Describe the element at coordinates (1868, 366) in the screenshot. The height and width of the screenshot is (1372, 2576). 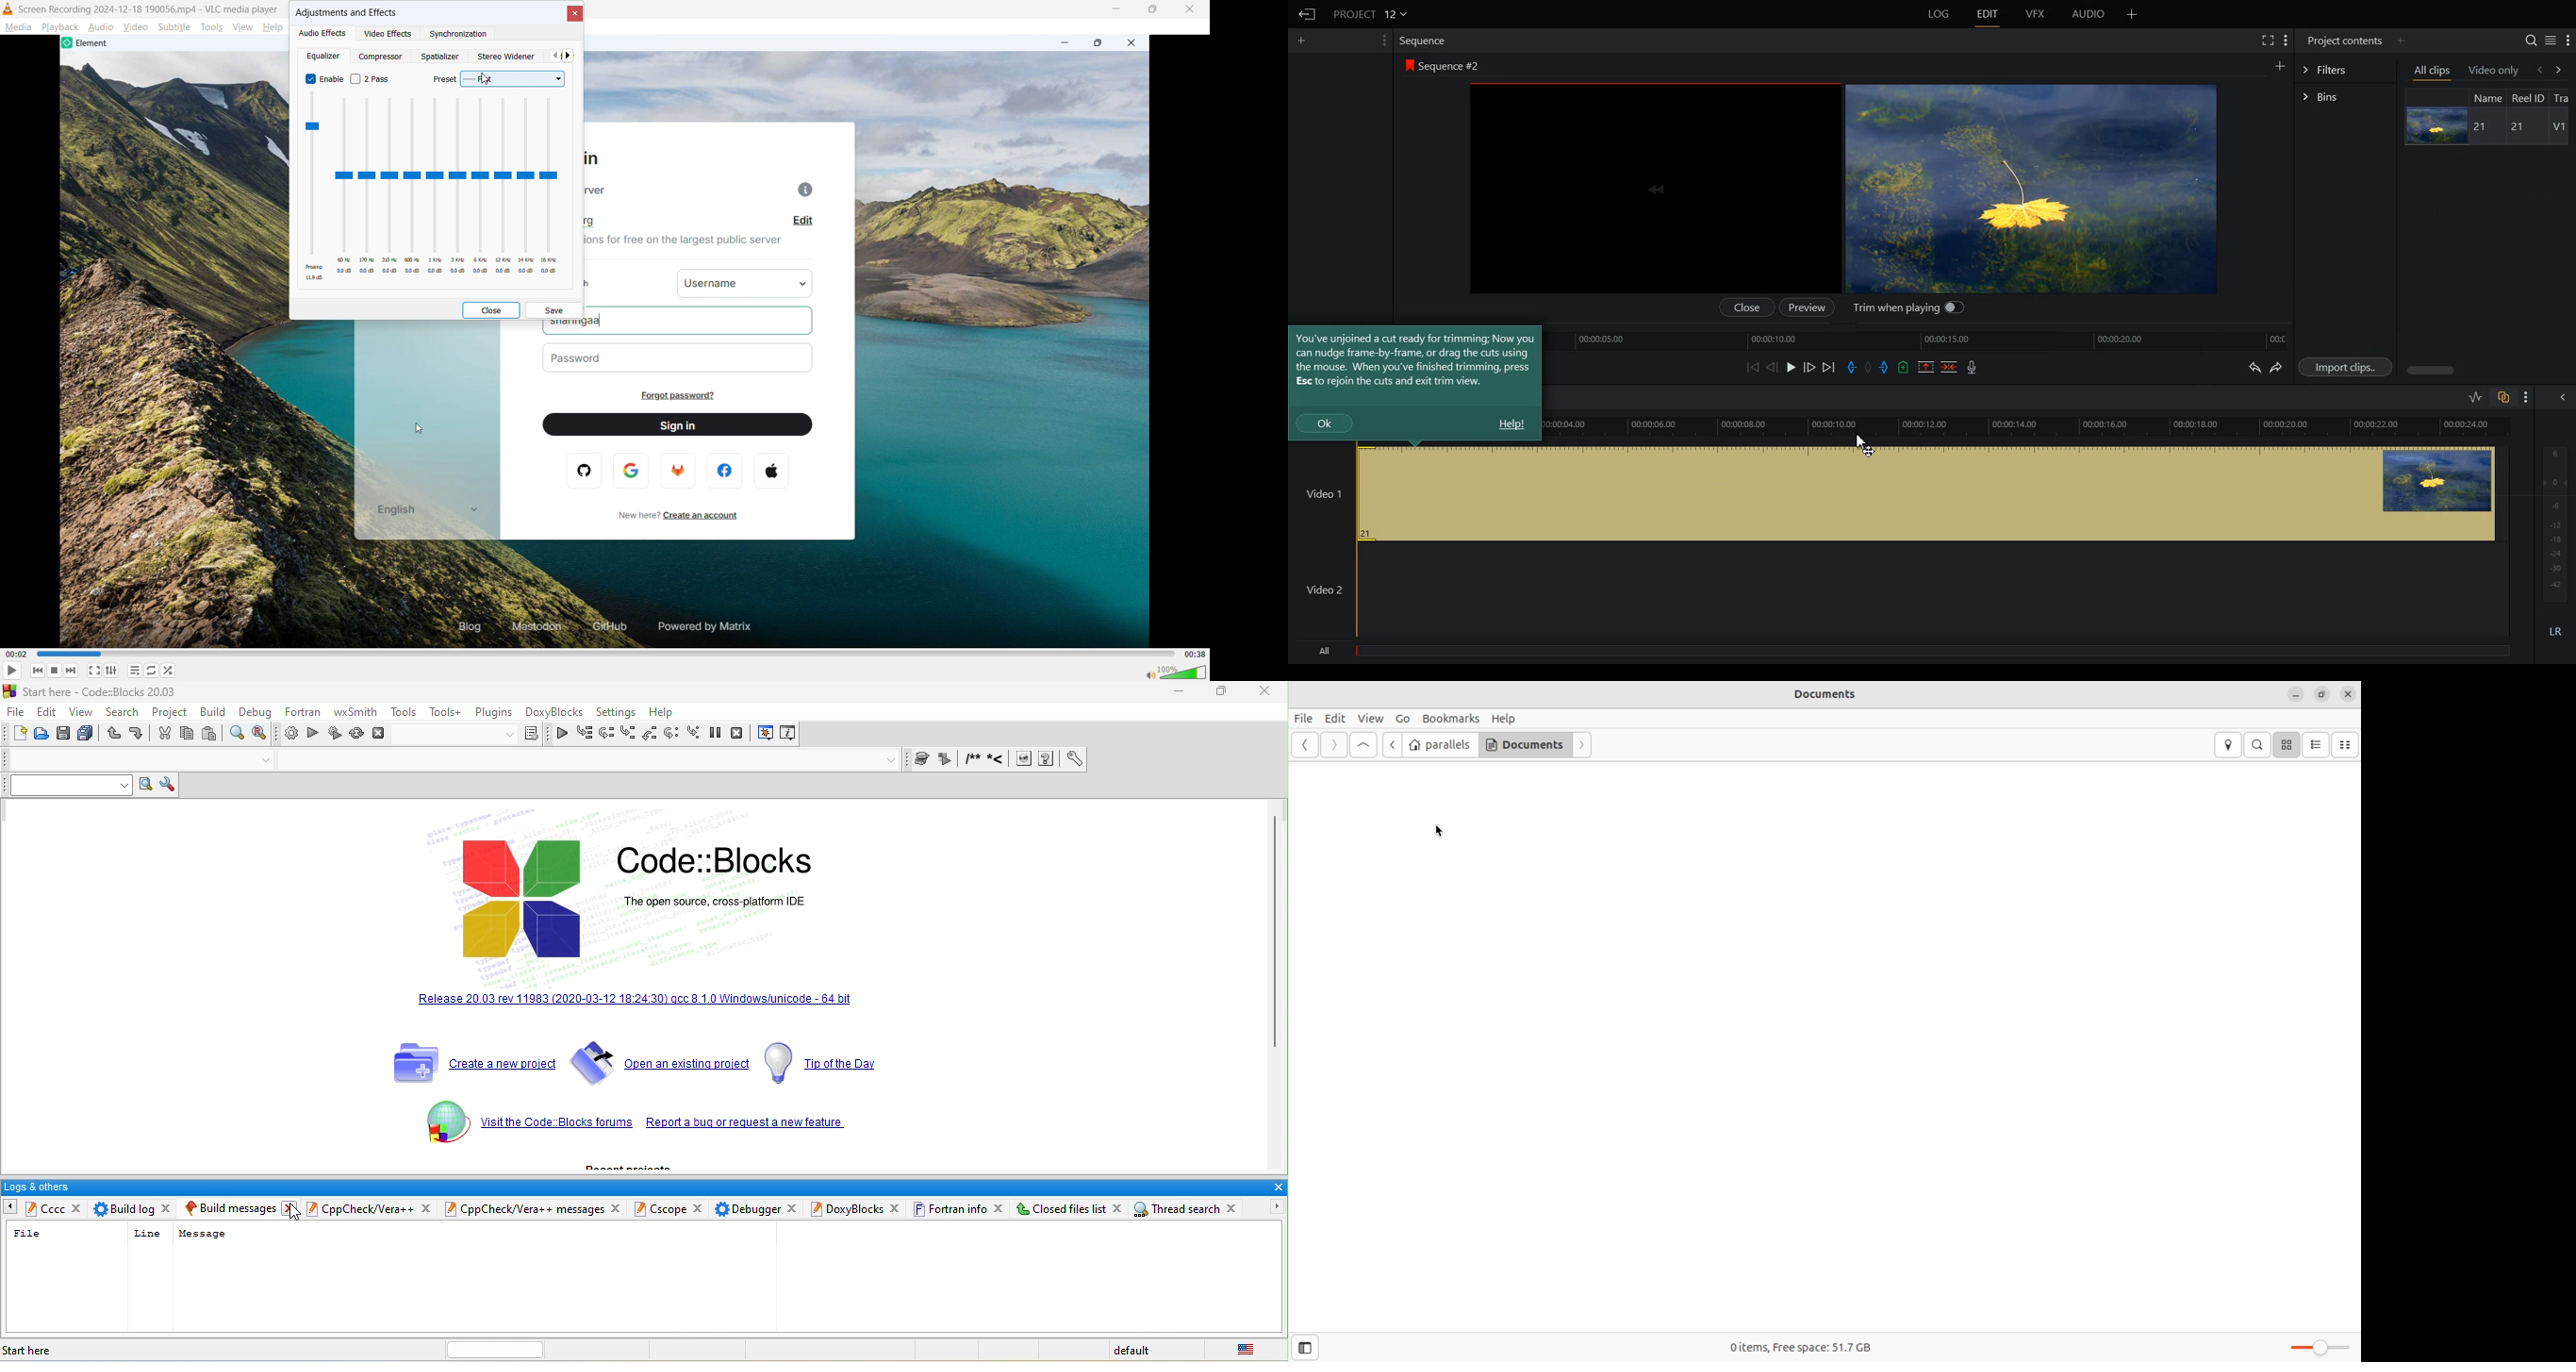
I see `Clear all Marks` at that location.